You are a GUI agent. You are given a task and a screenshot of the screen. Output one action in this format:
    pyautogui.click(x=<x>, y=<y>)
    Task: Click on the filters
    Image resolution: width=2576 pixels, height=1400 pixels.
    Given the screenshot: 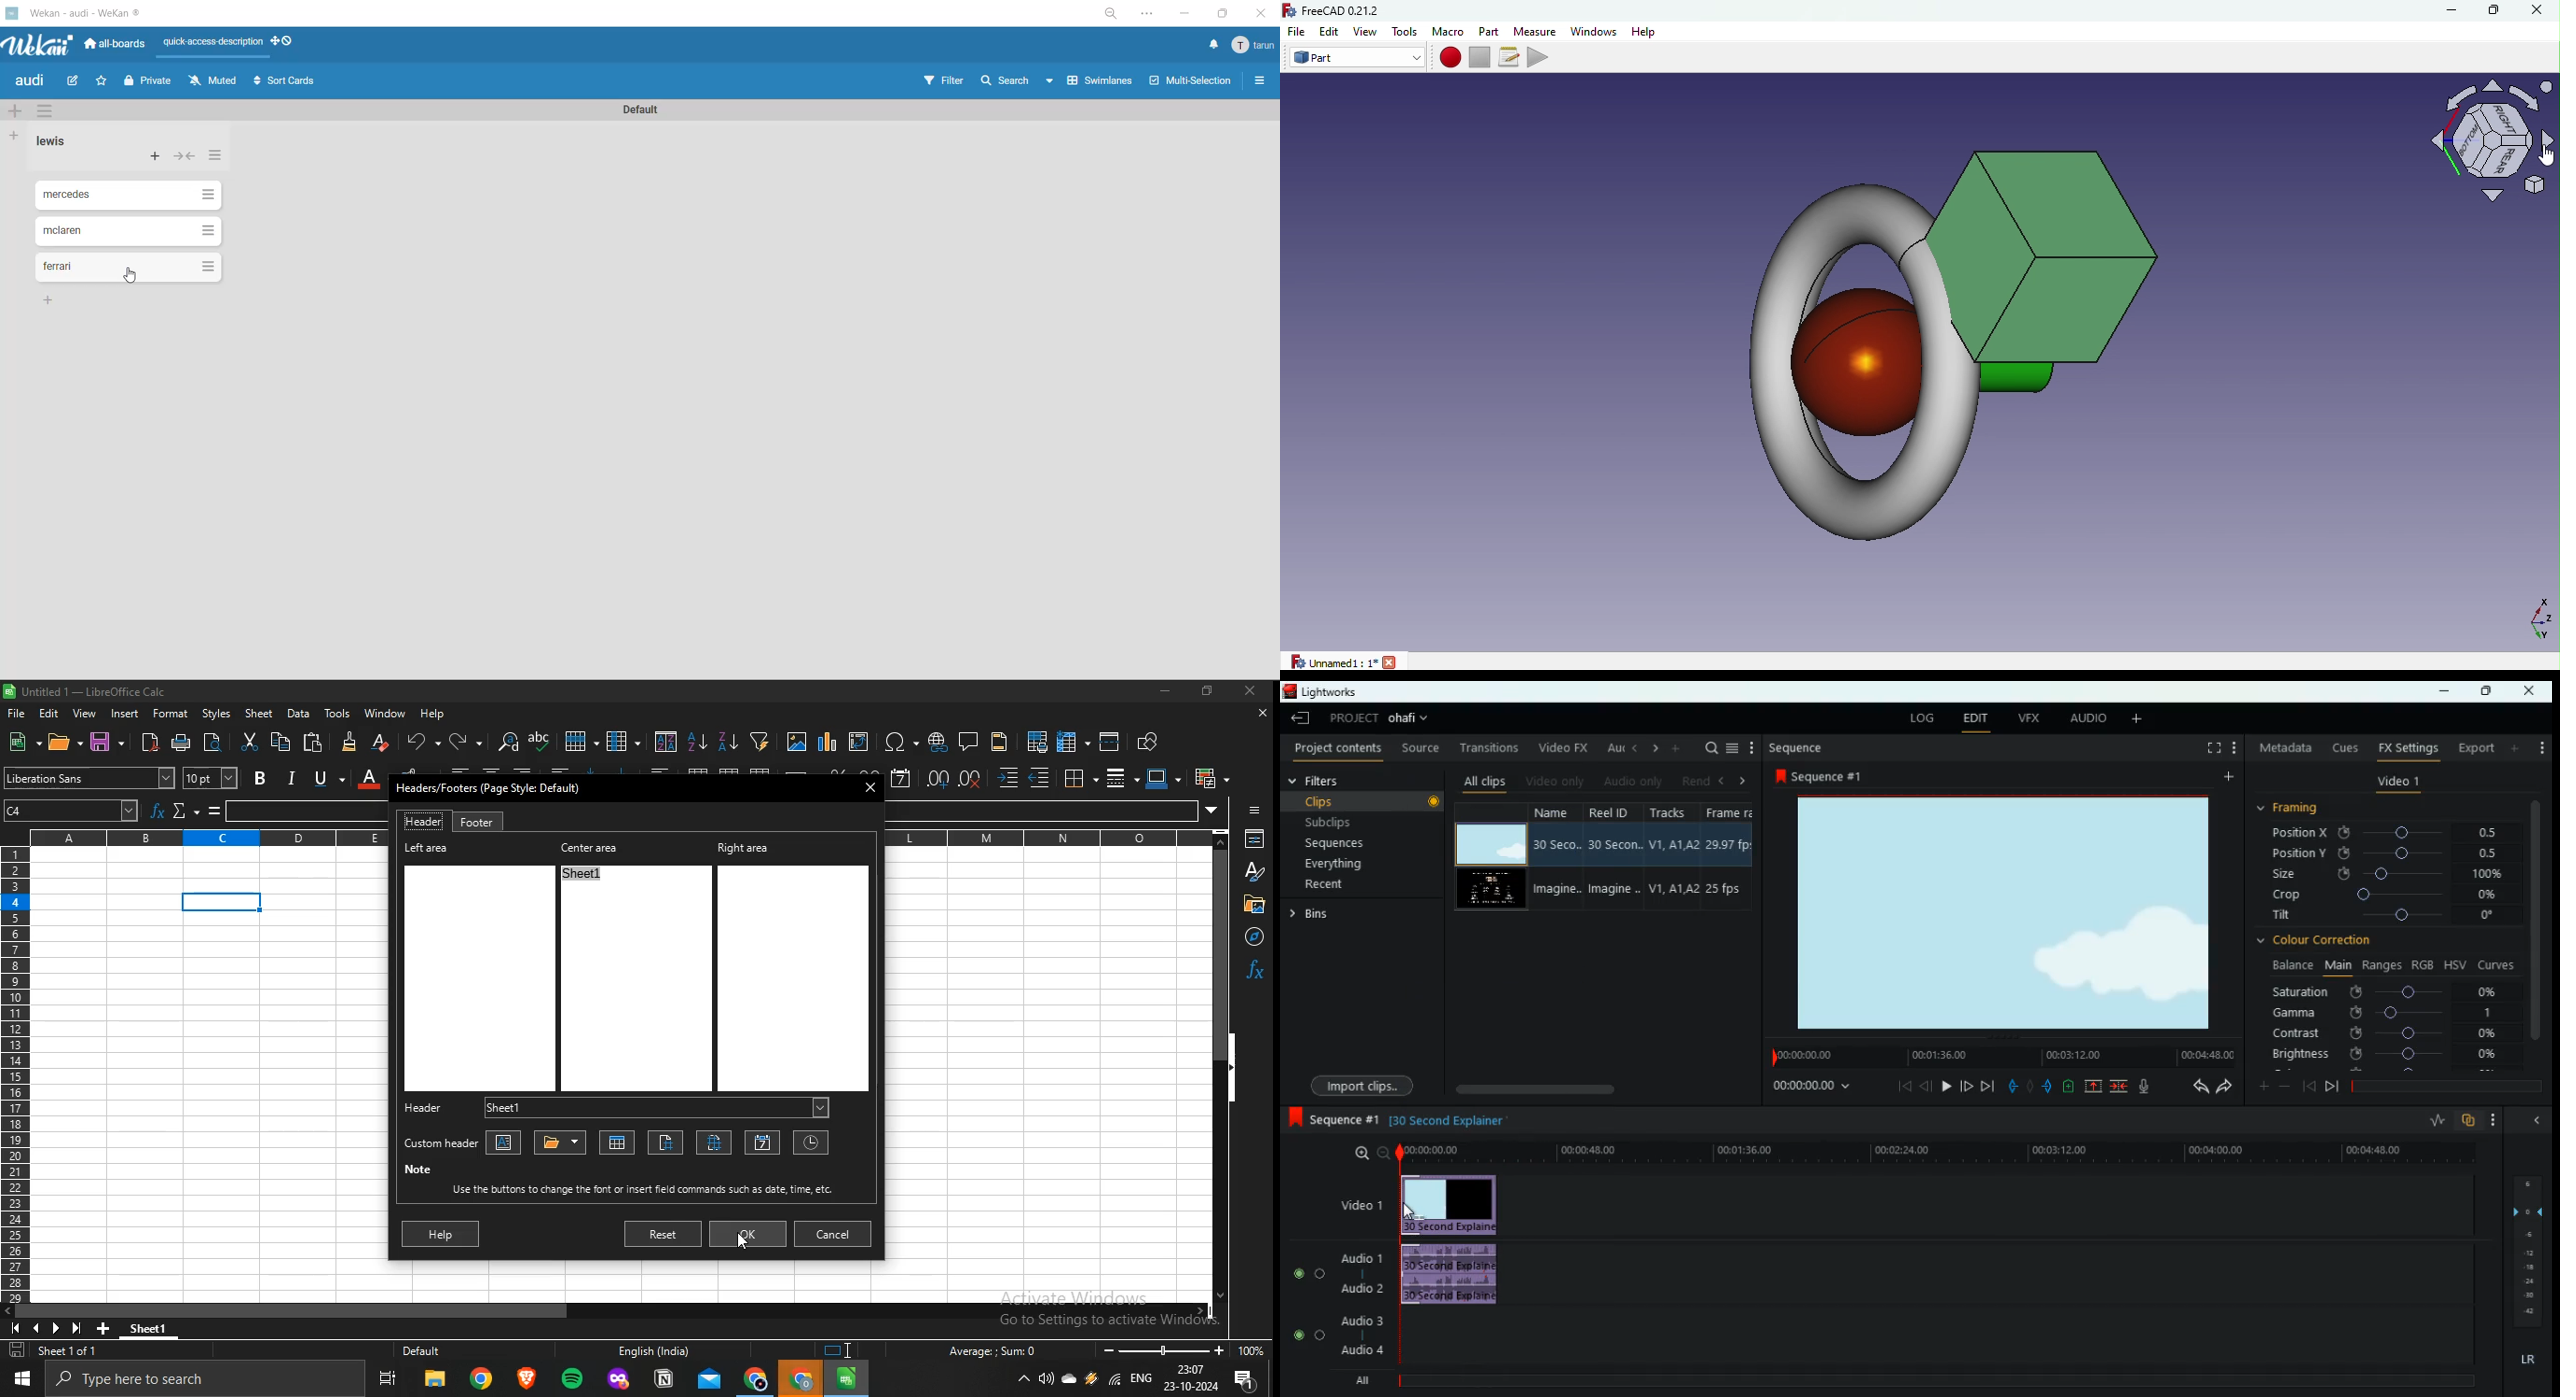 What is the action you would take?
    pyautogui.click(x=1322, y=780)
    